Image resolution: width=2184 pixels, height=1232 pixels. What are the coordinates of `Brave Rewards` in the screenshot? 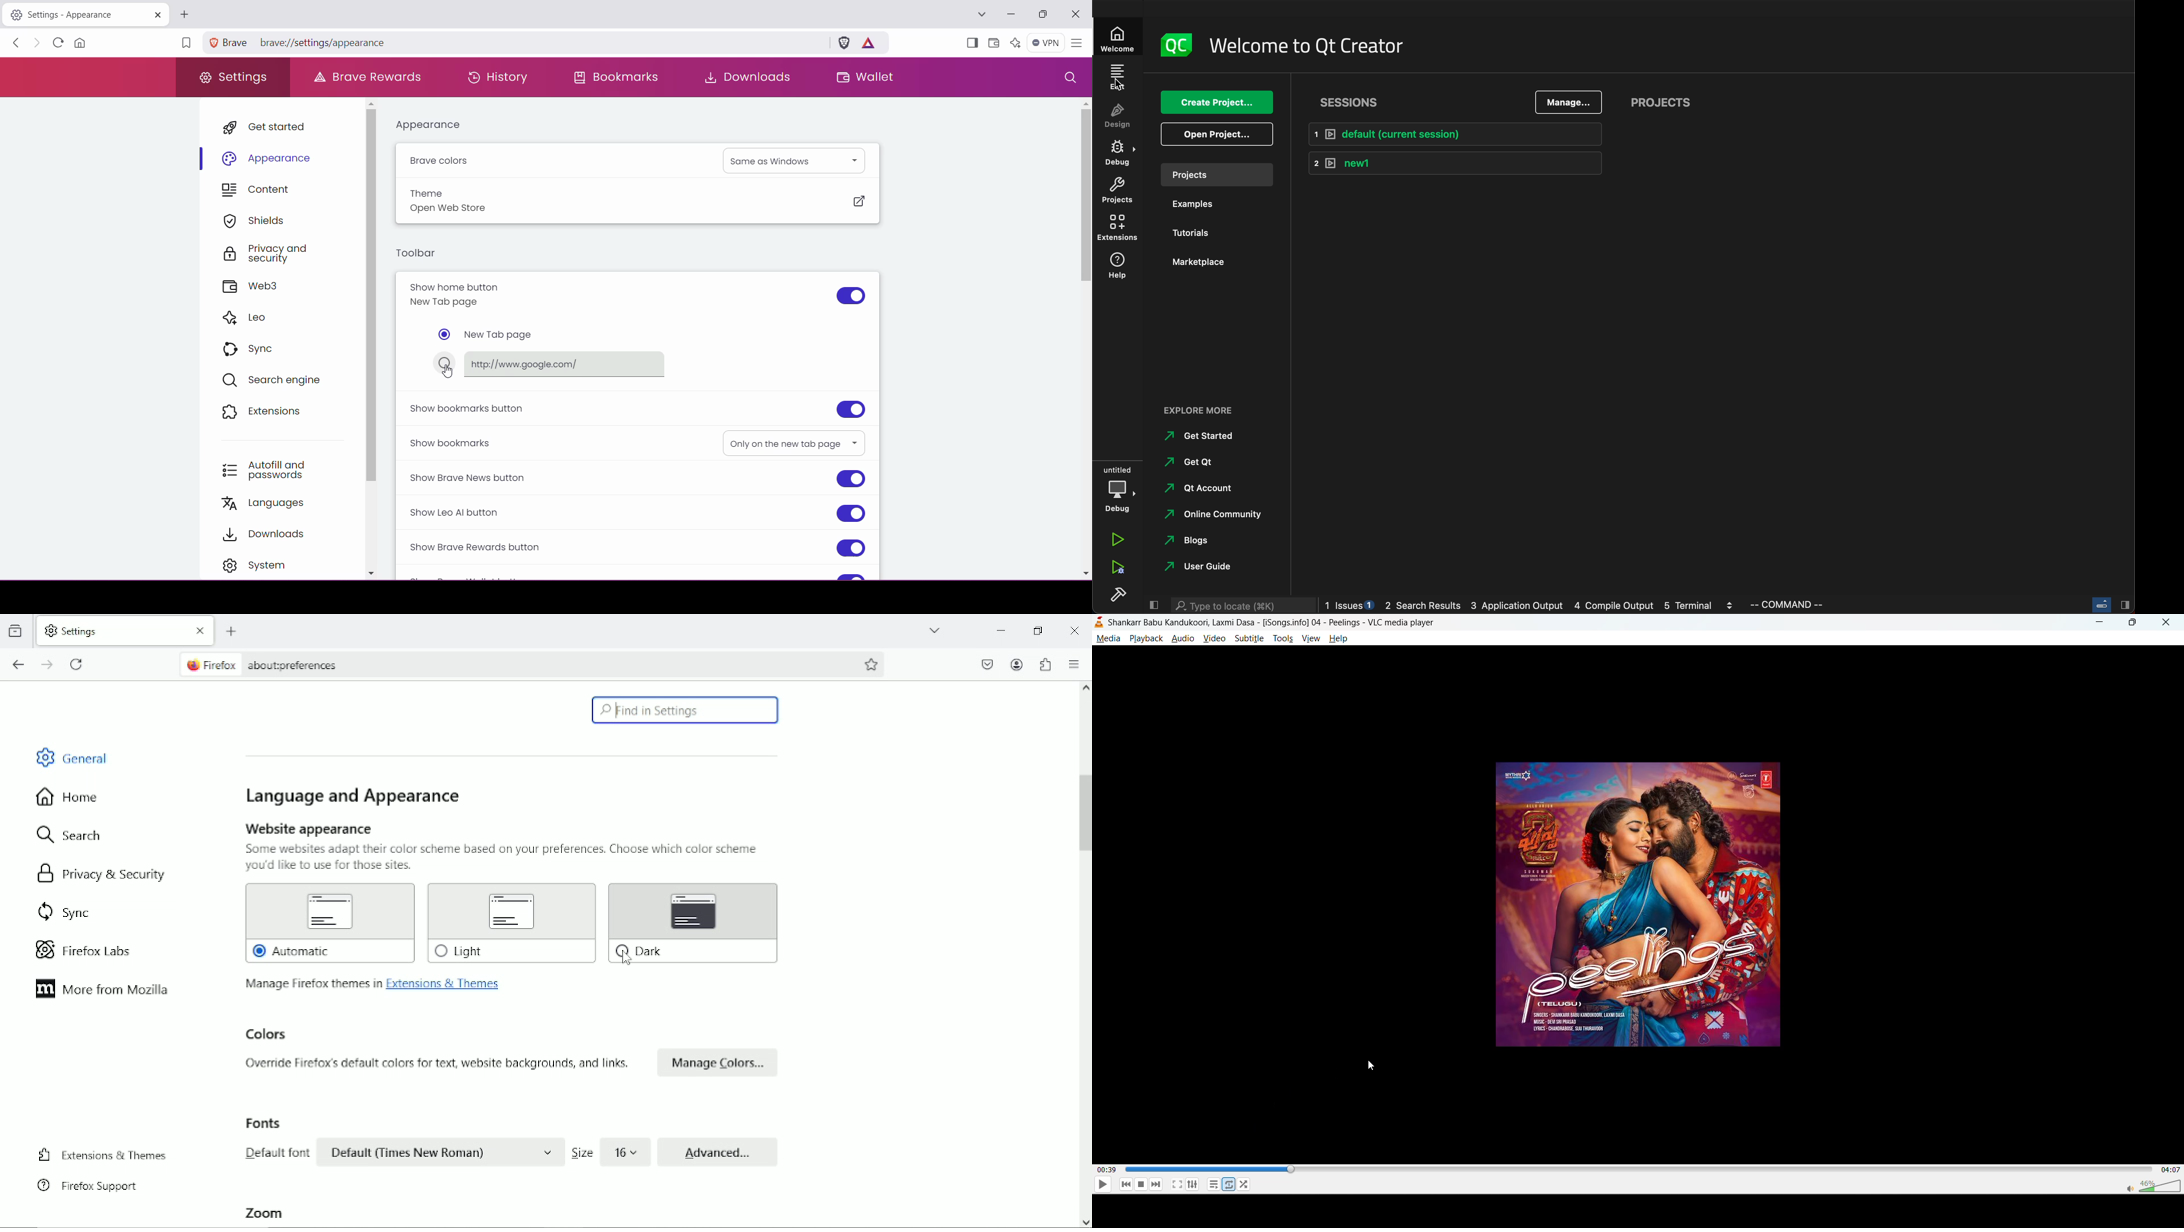 It's located at (370, 76).